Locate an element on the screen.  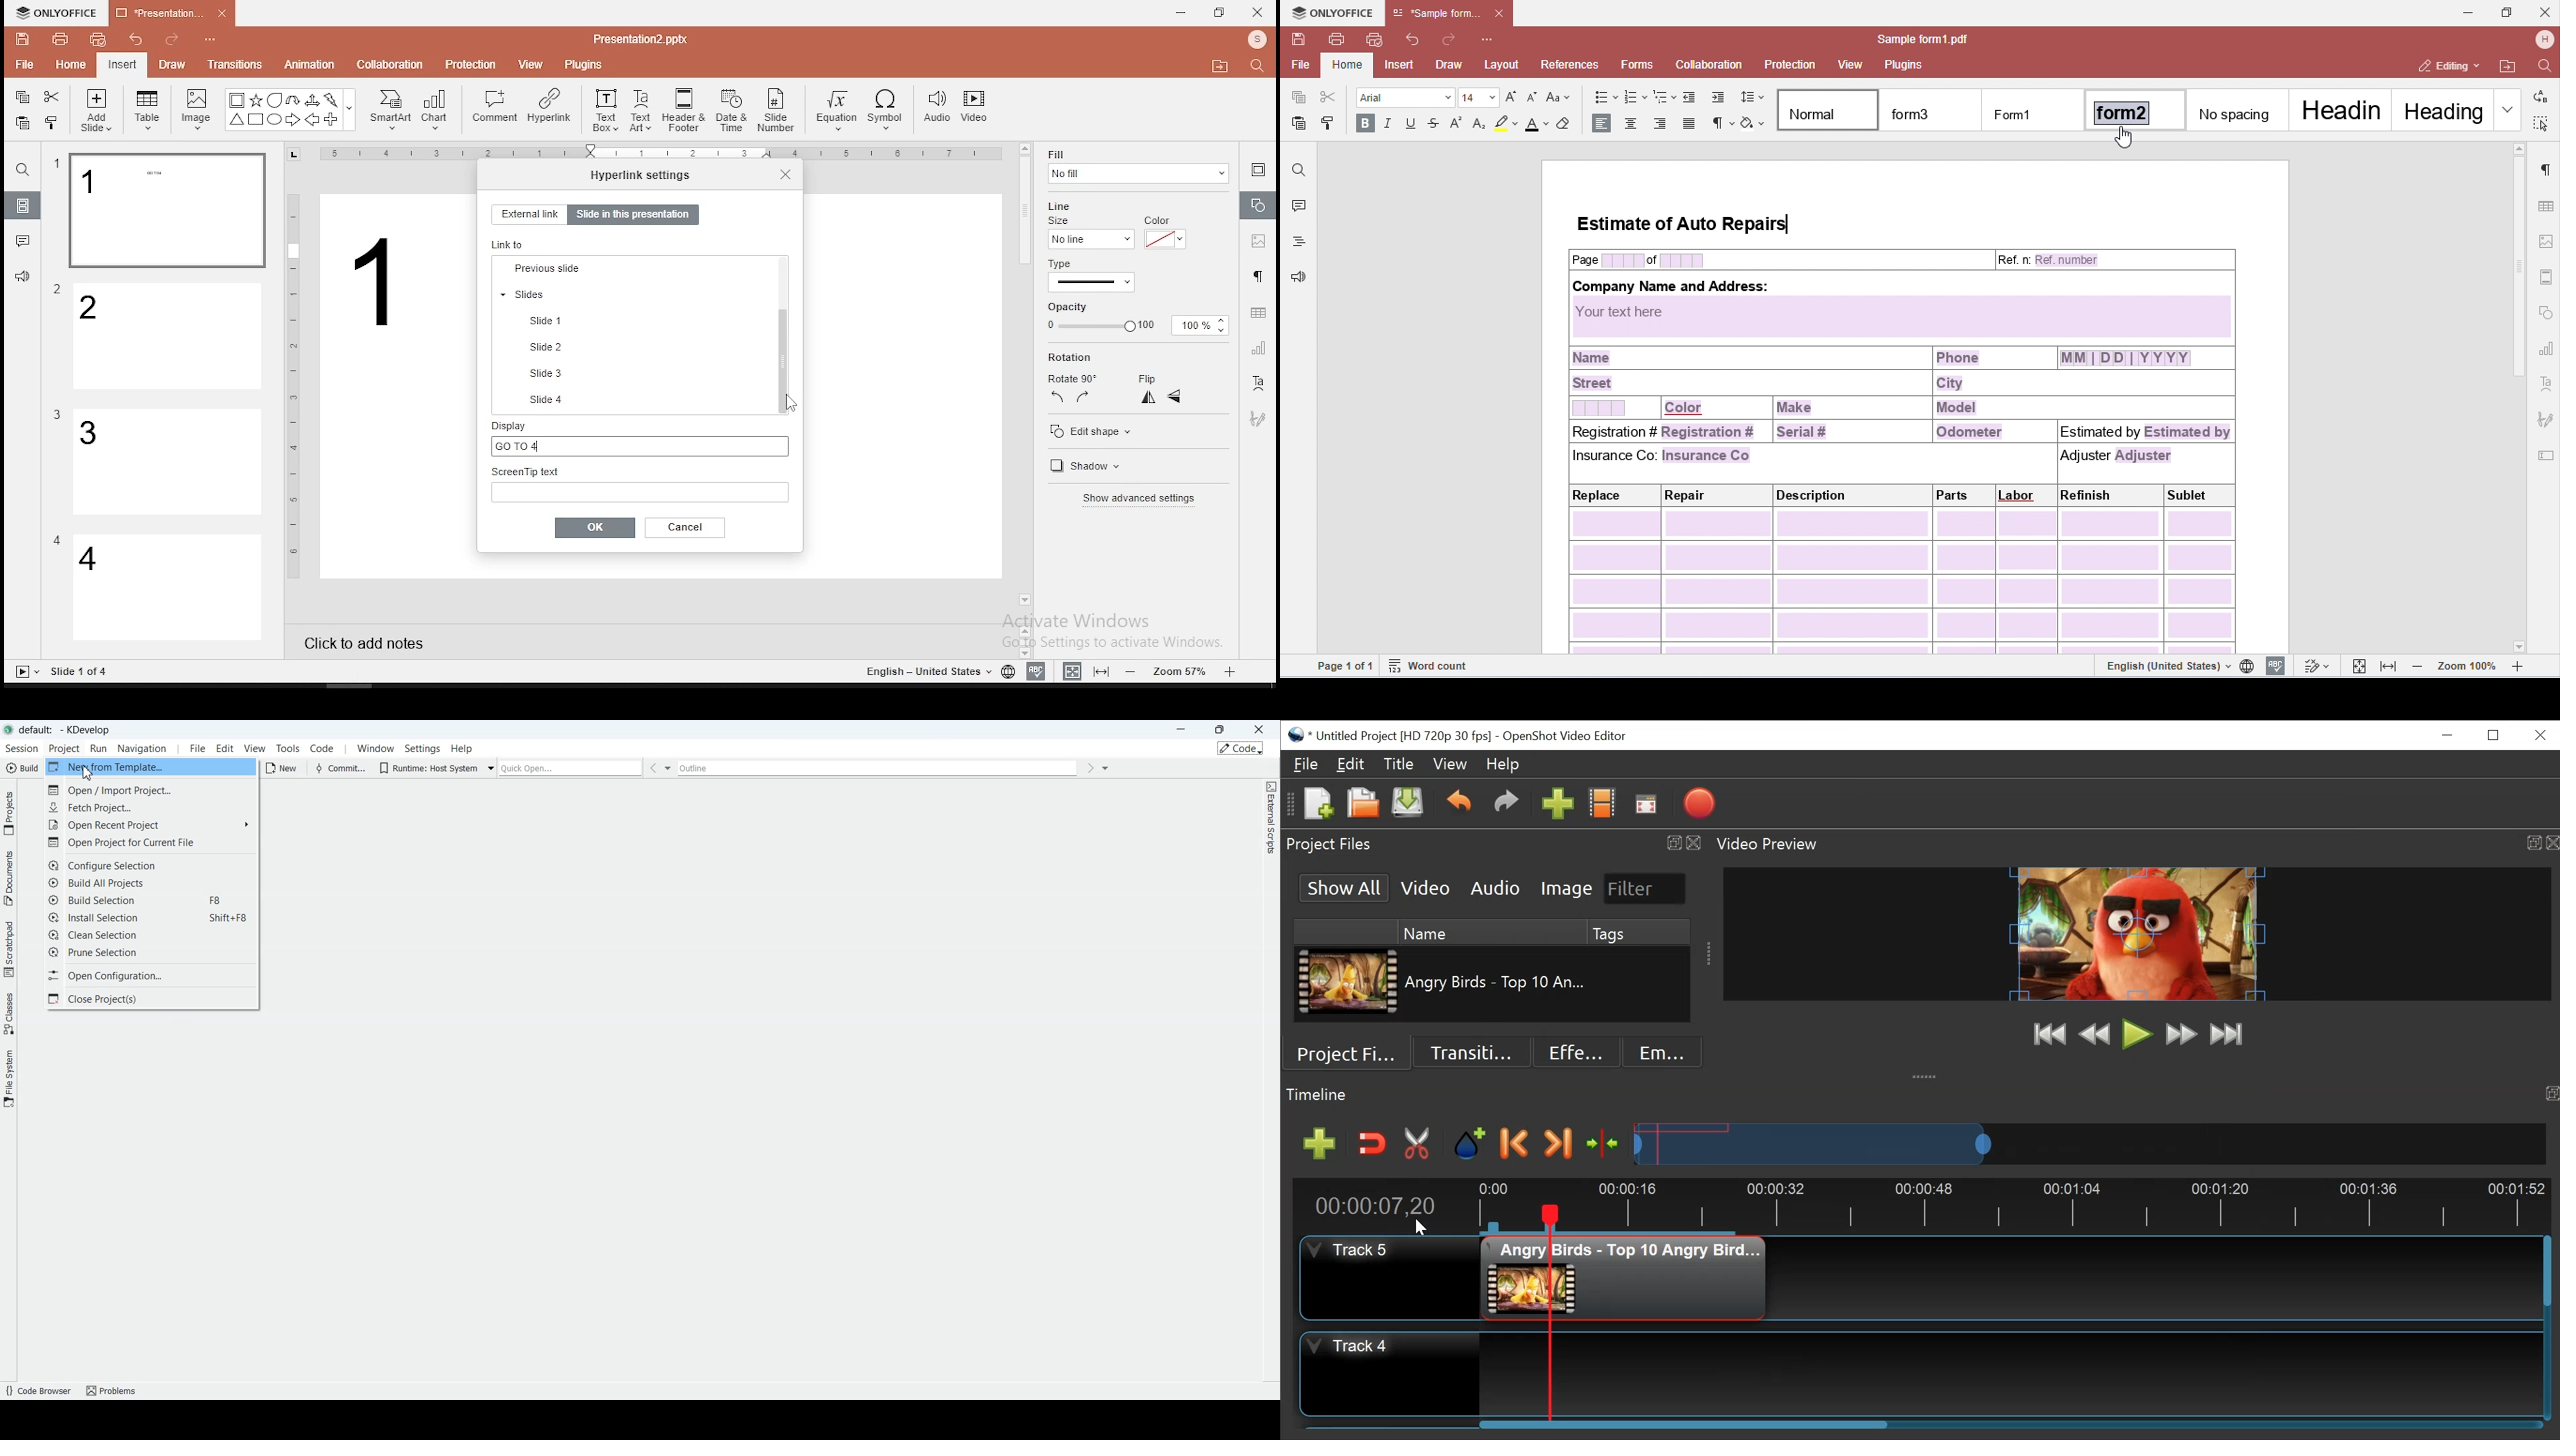
equation is located at coordinates (835, 111).